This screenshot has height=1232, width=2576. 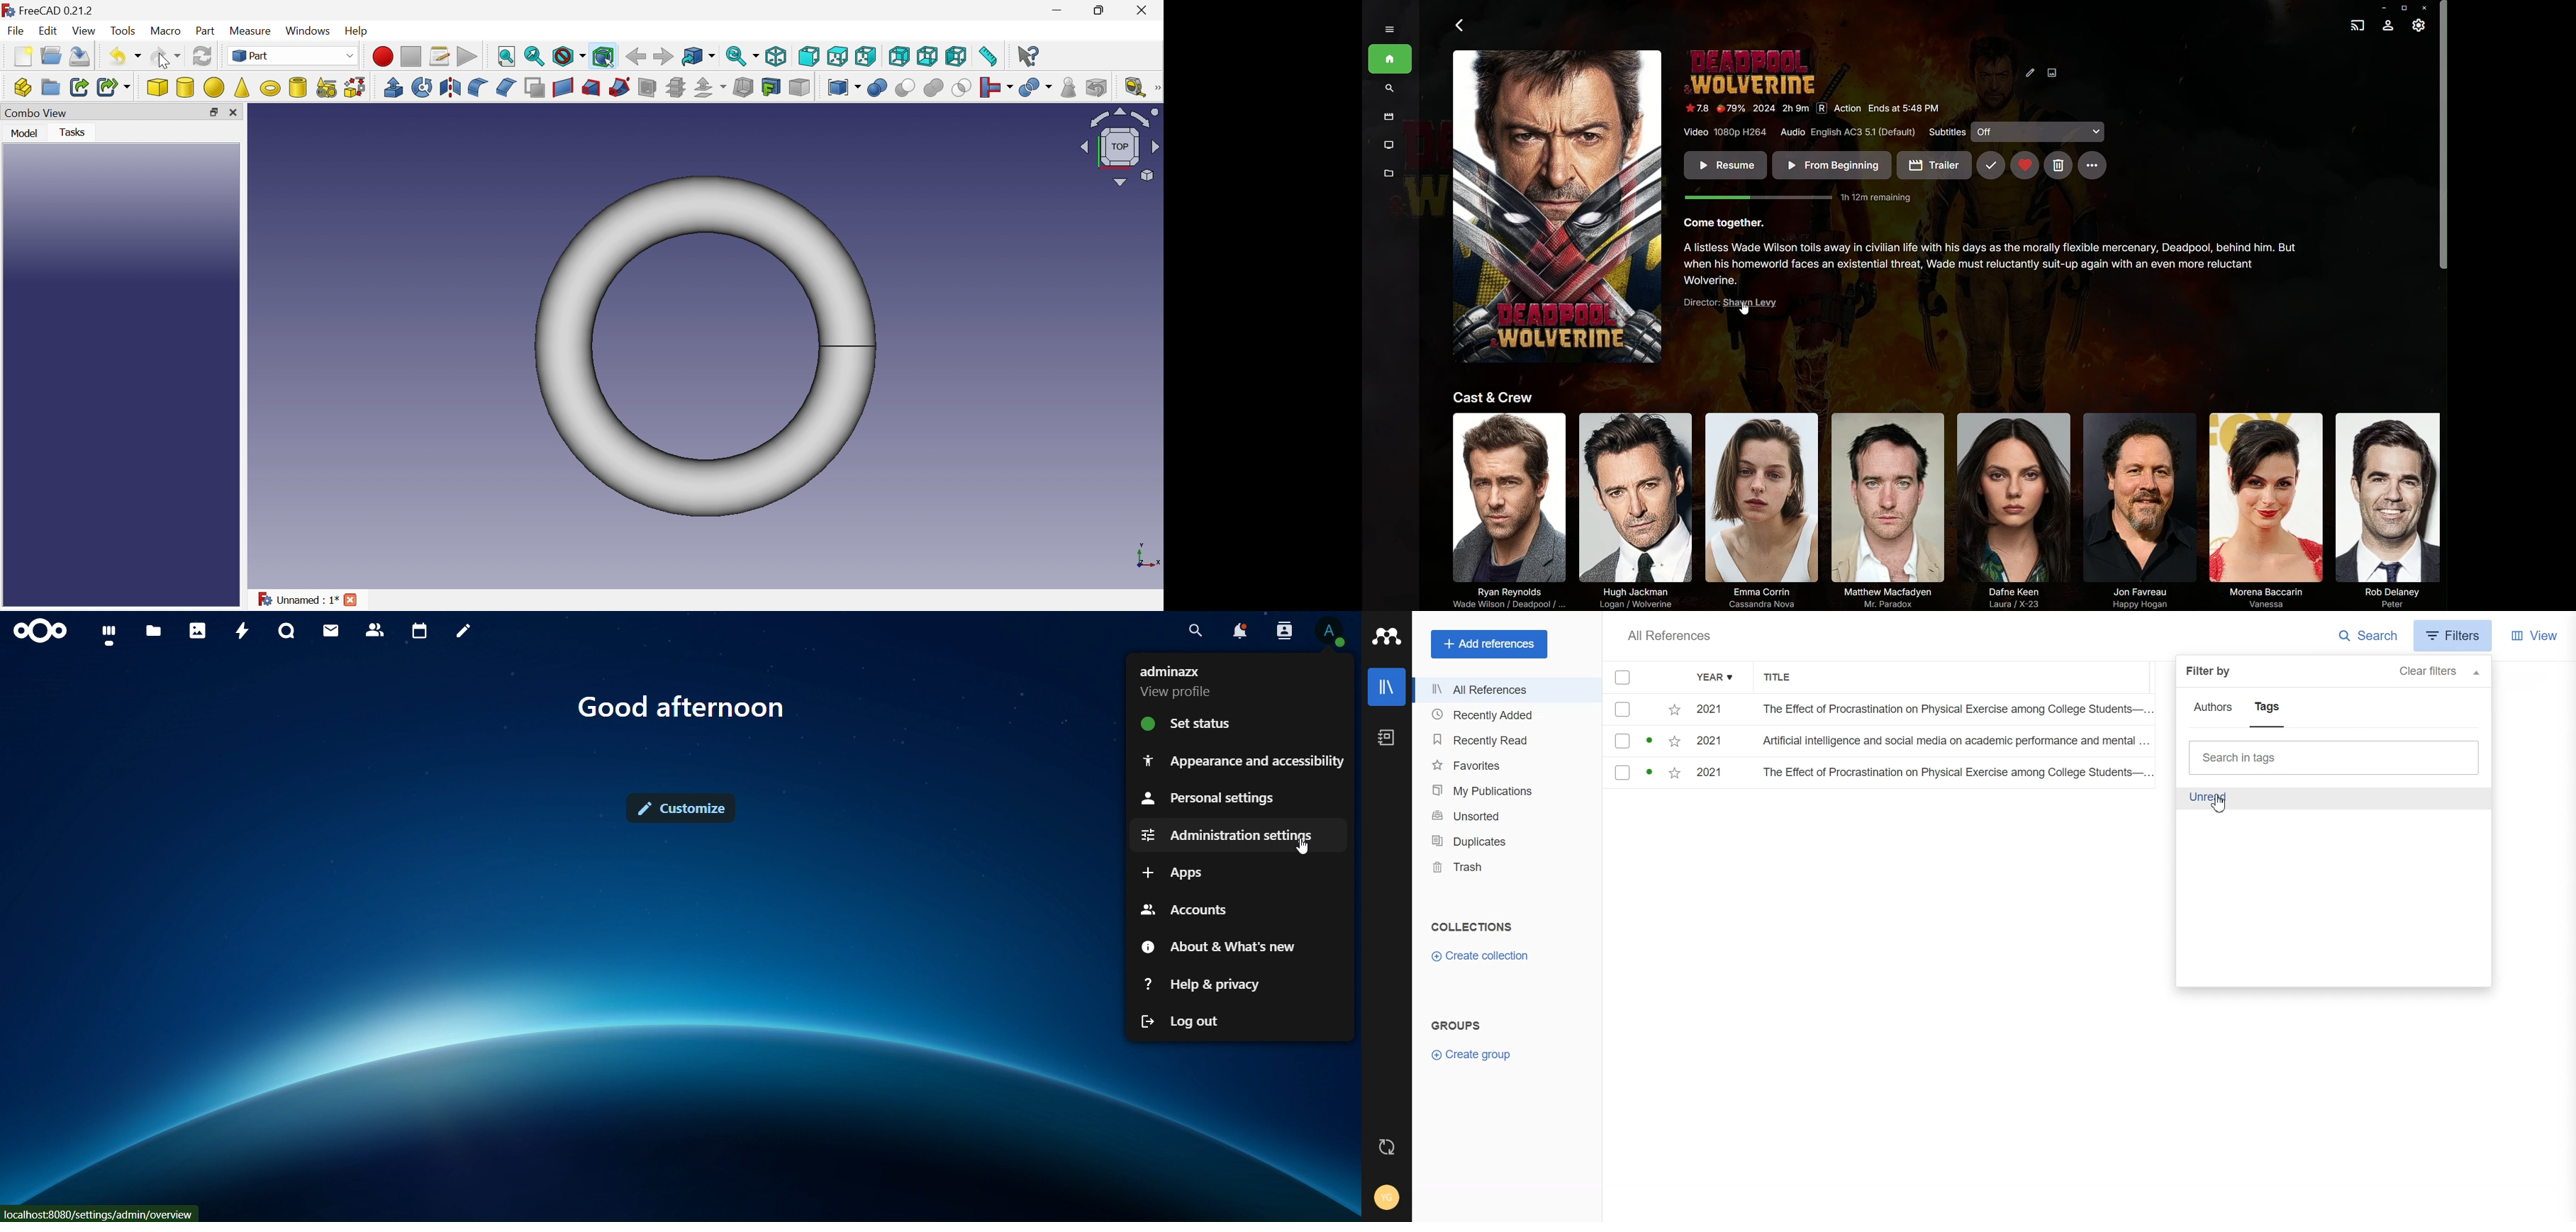 I want to click on Tags, so click(x=2267, y=710).